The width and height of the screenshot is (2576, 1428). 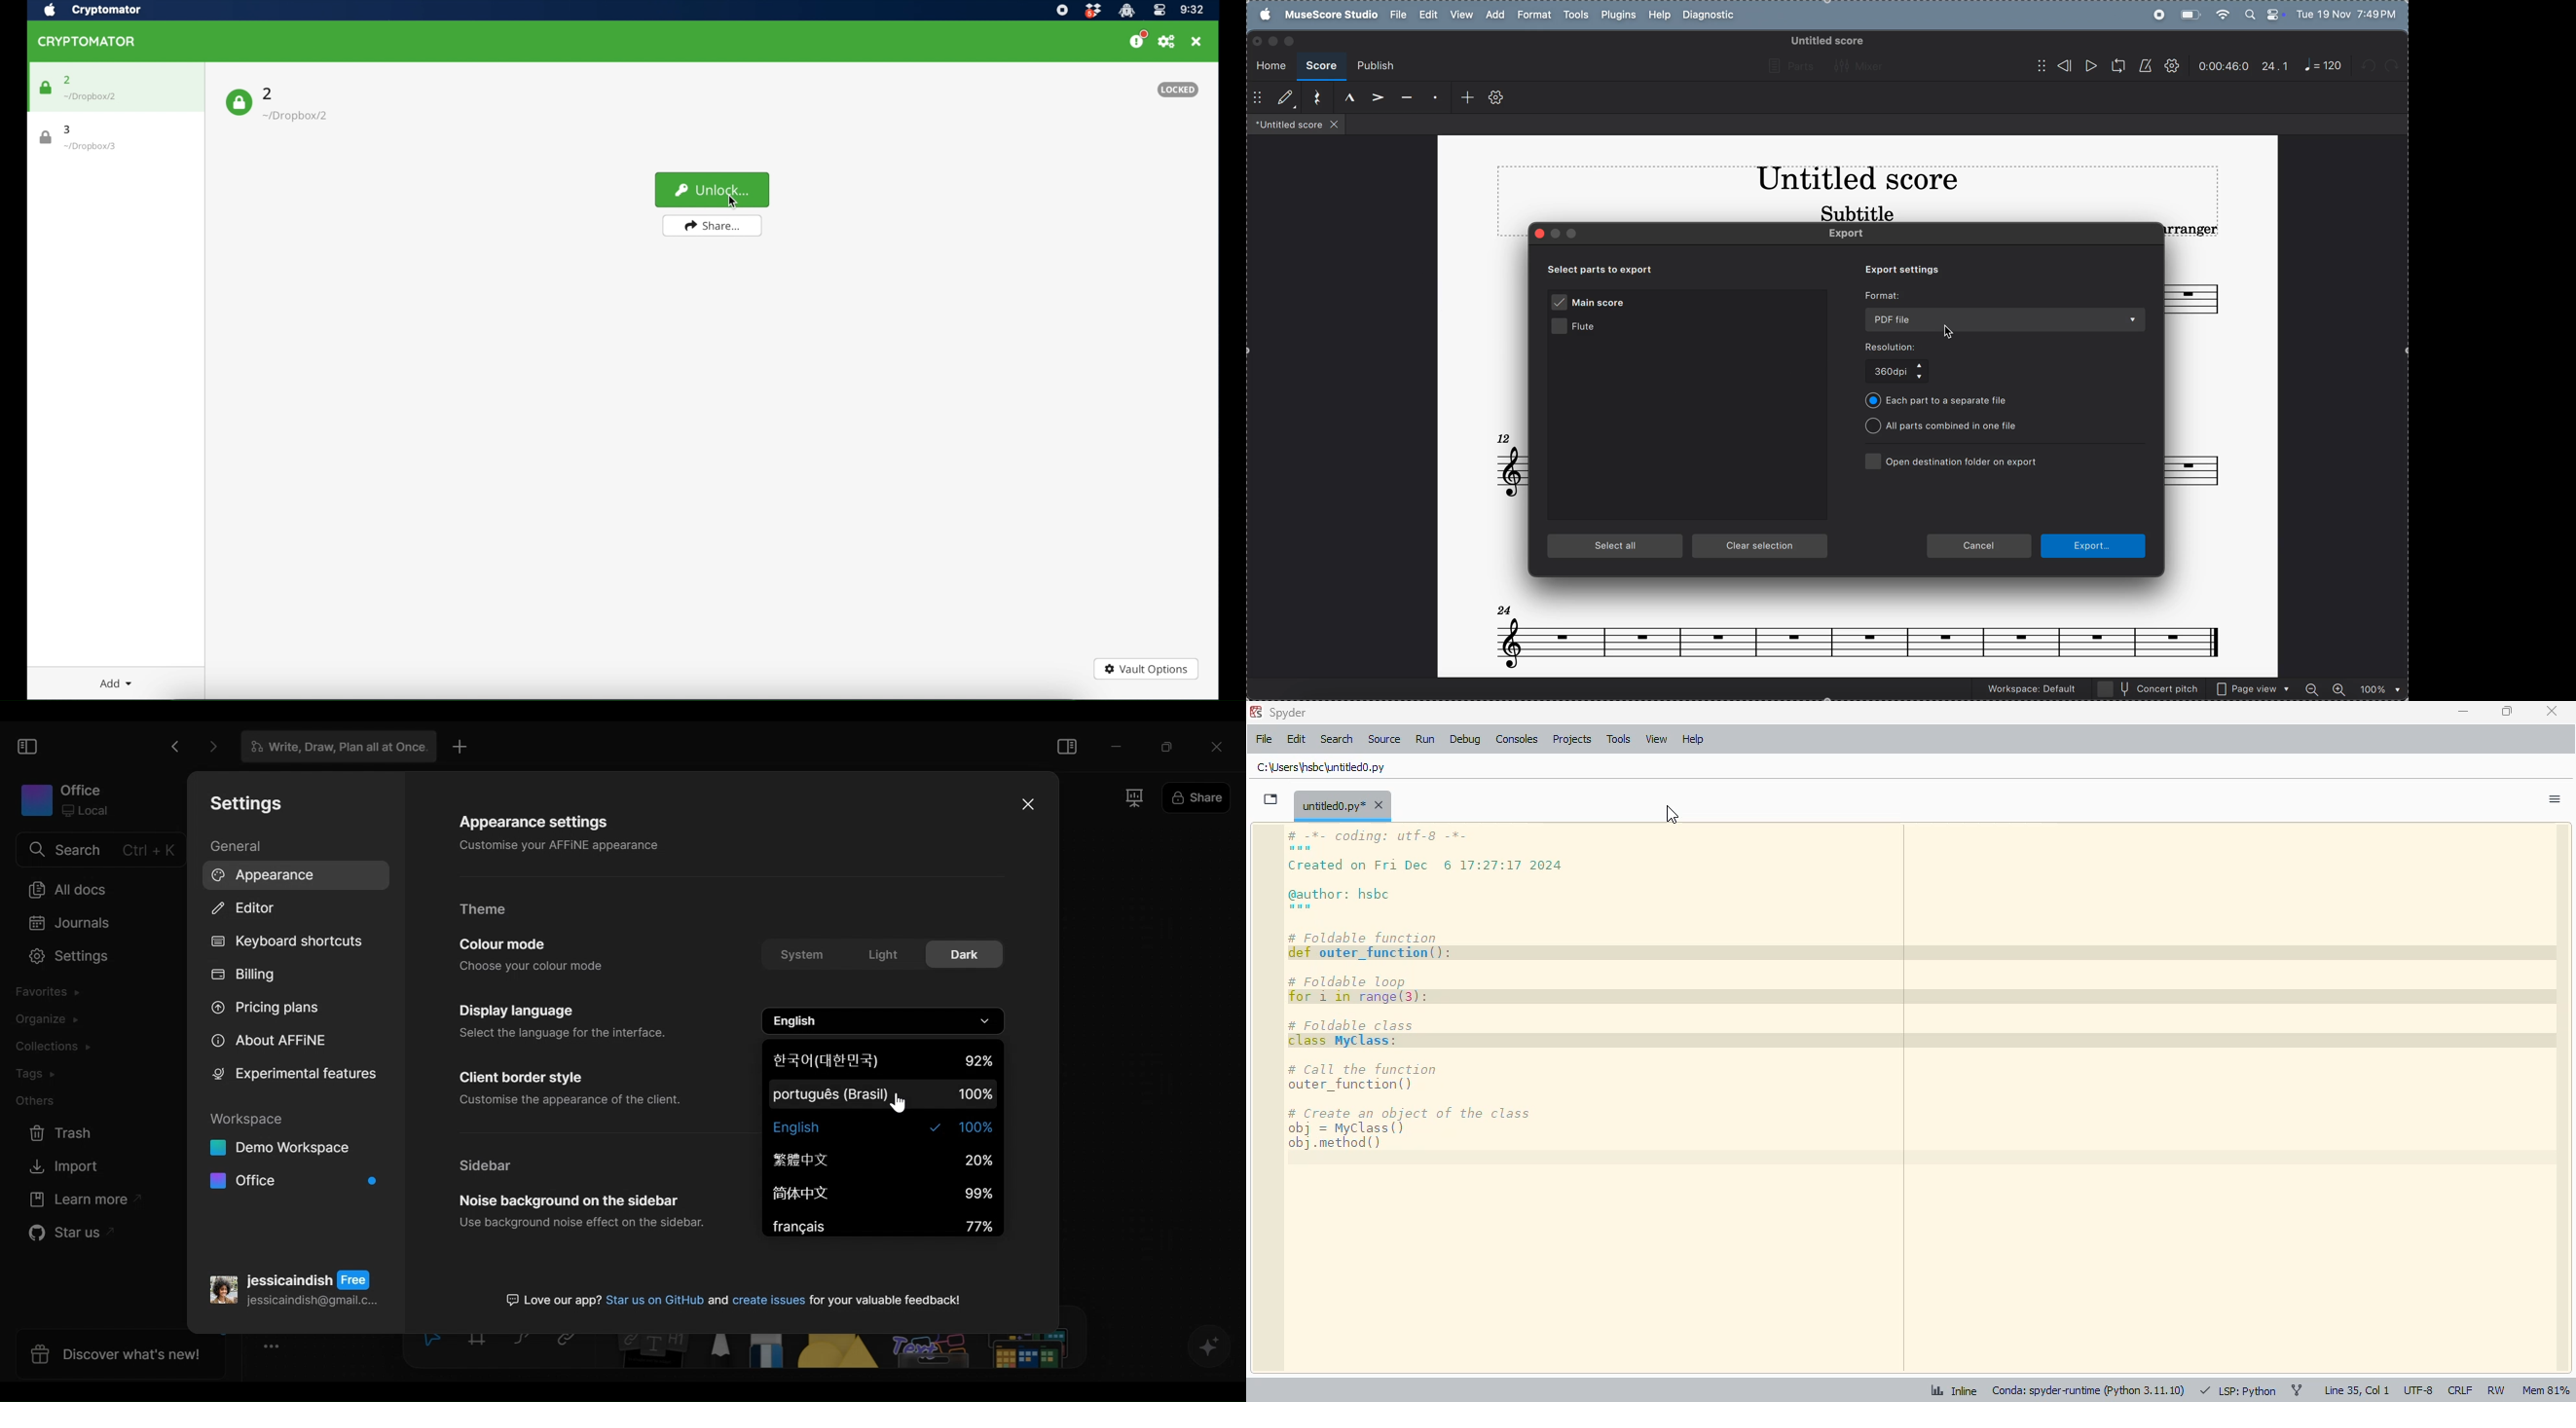 I want to click on close, so click(x=2553, y=711).